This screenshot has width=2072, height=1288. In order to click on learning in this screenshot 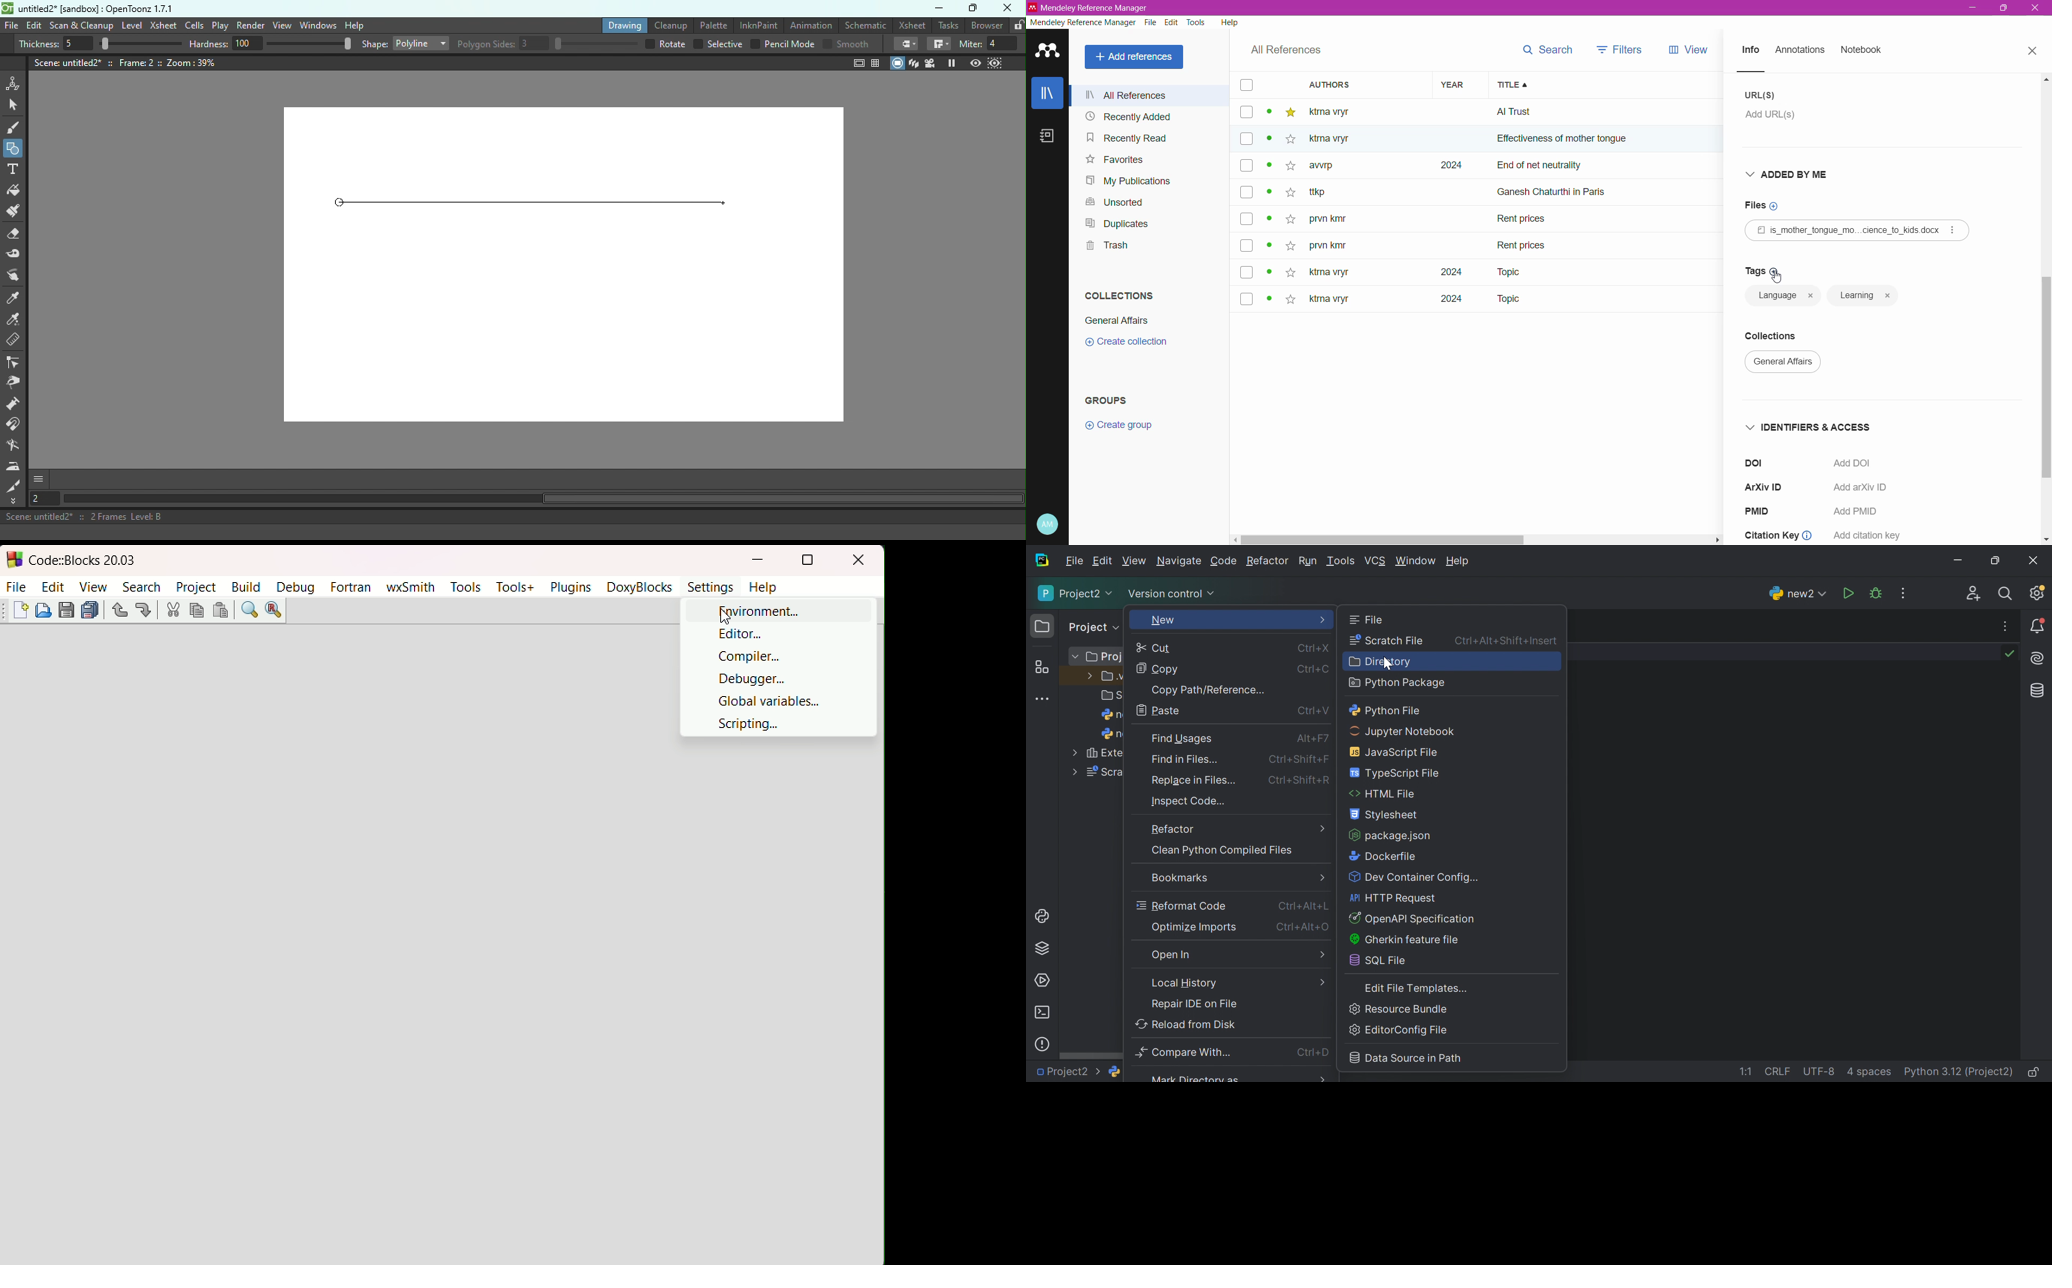, I will do `click(1864, 296)`.